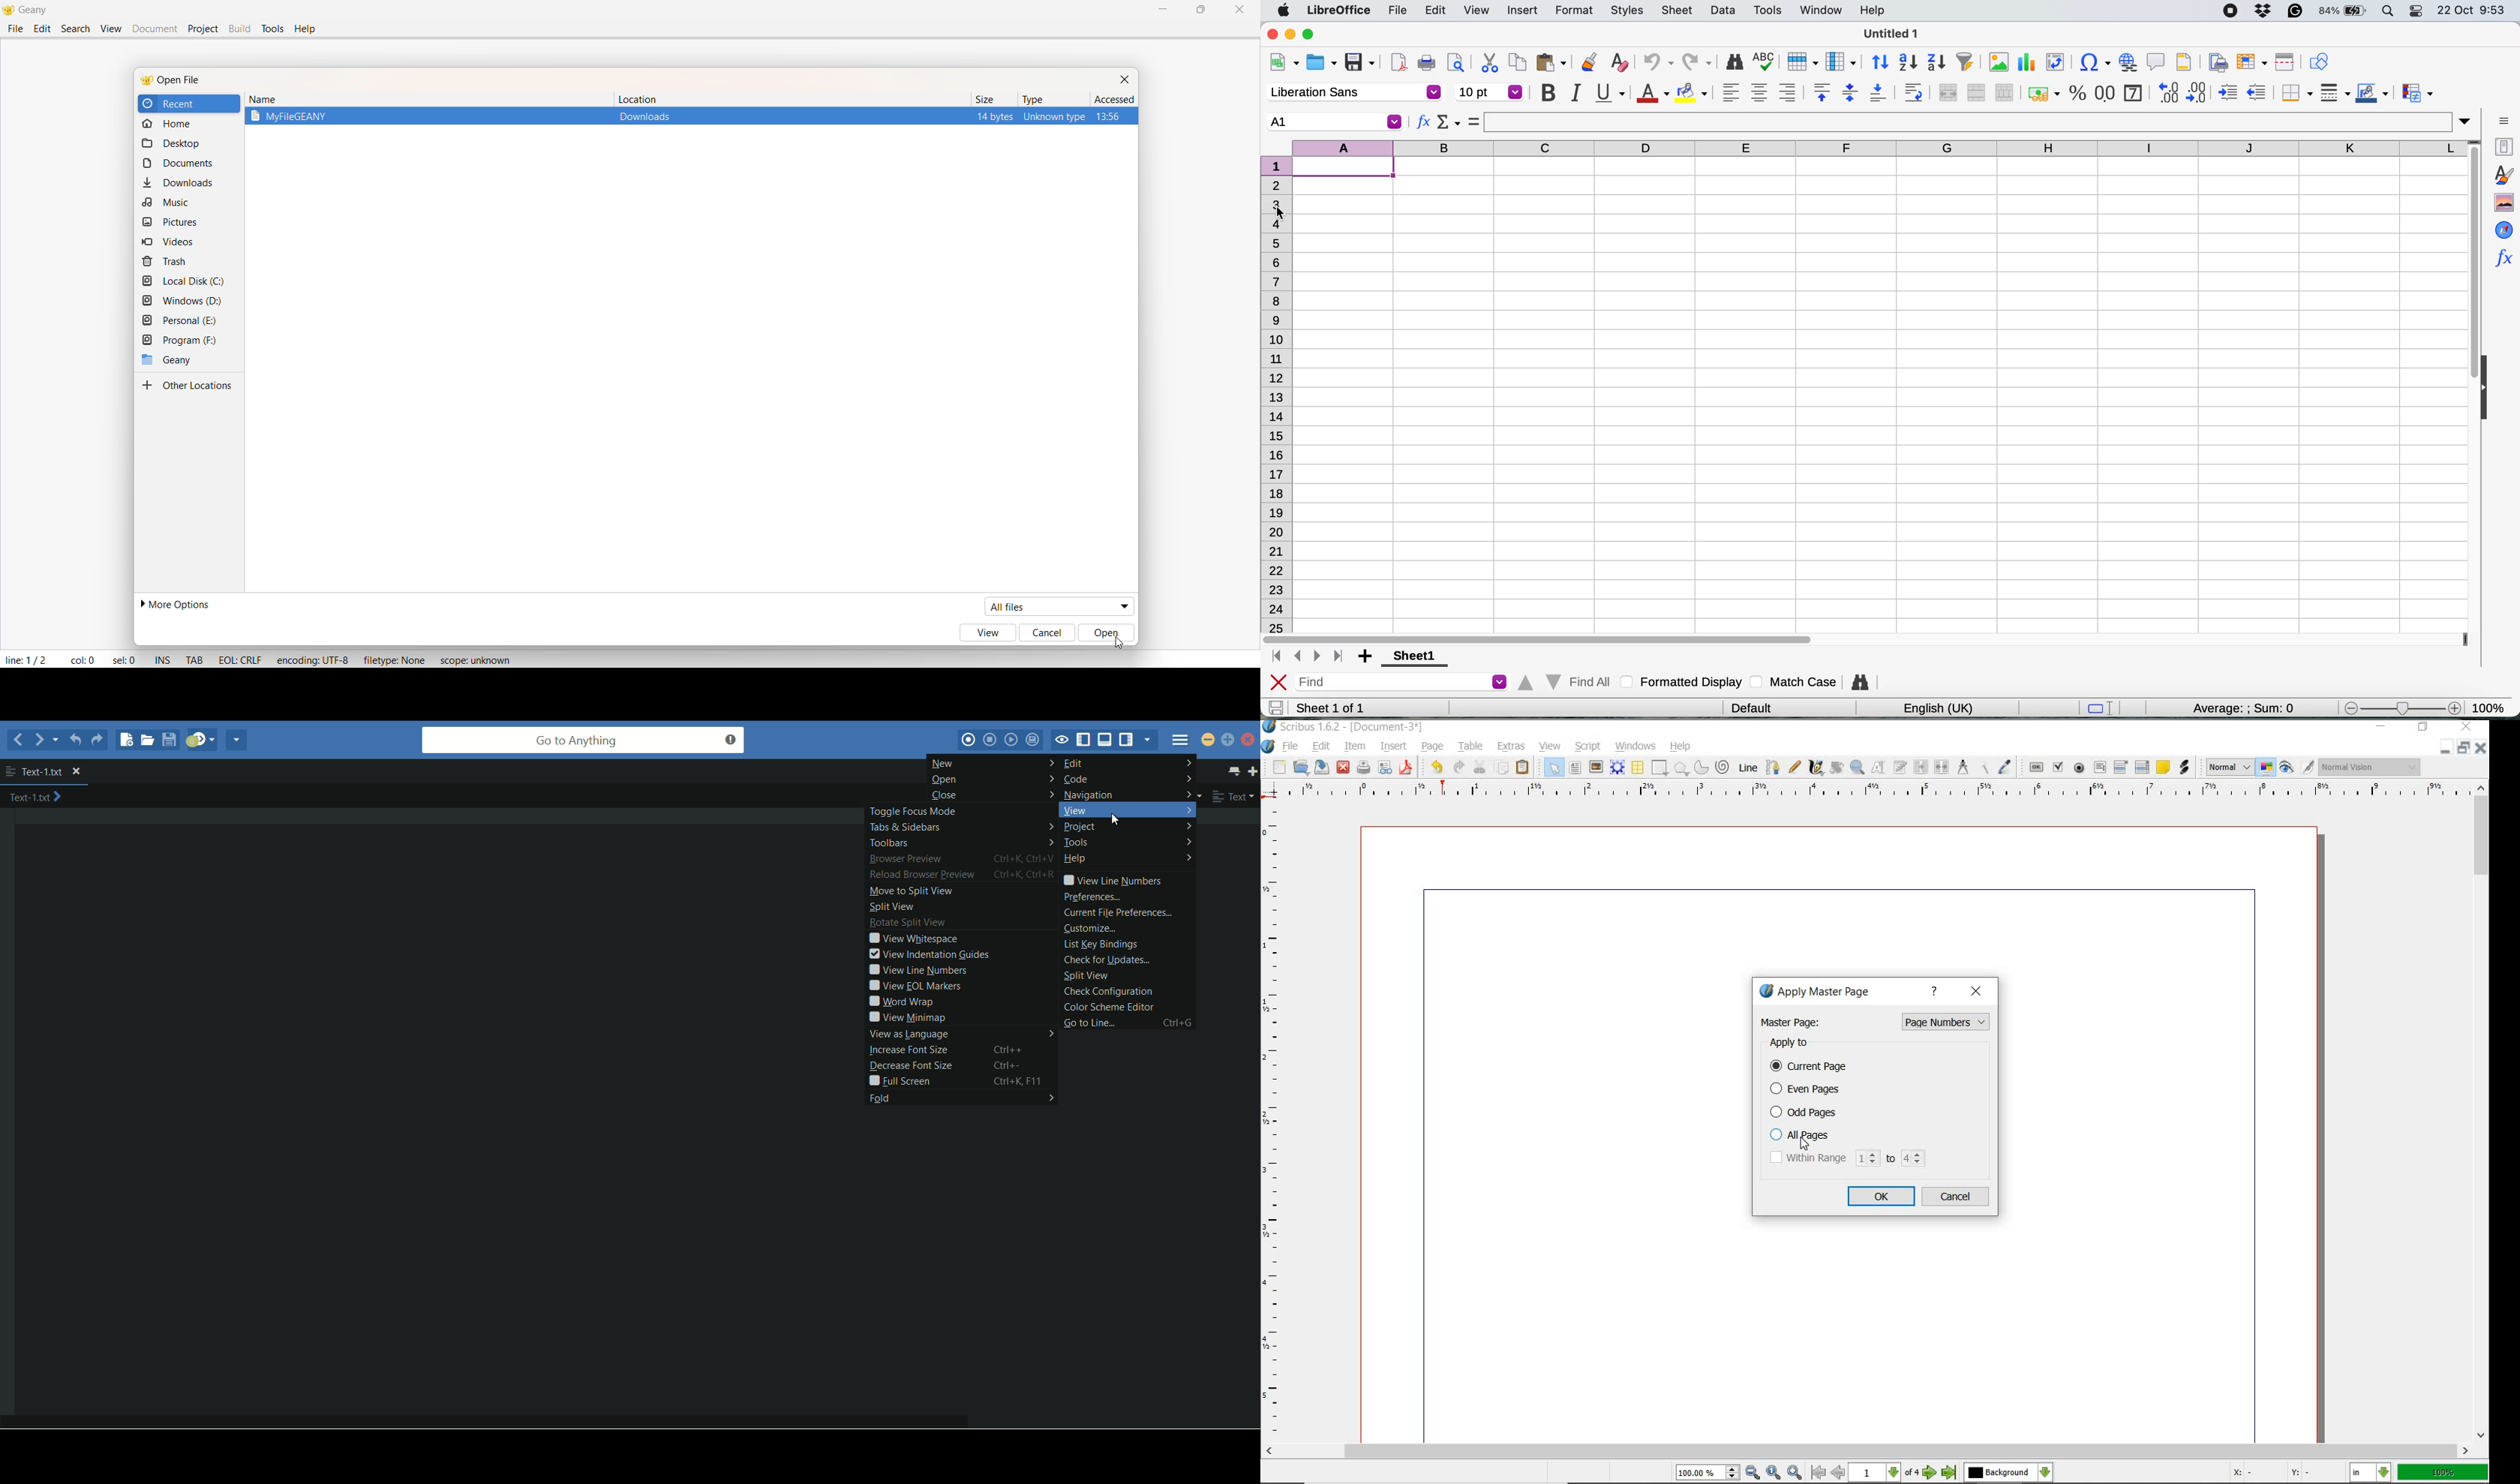  I want to click on headers and footers, so click(2185, 62).